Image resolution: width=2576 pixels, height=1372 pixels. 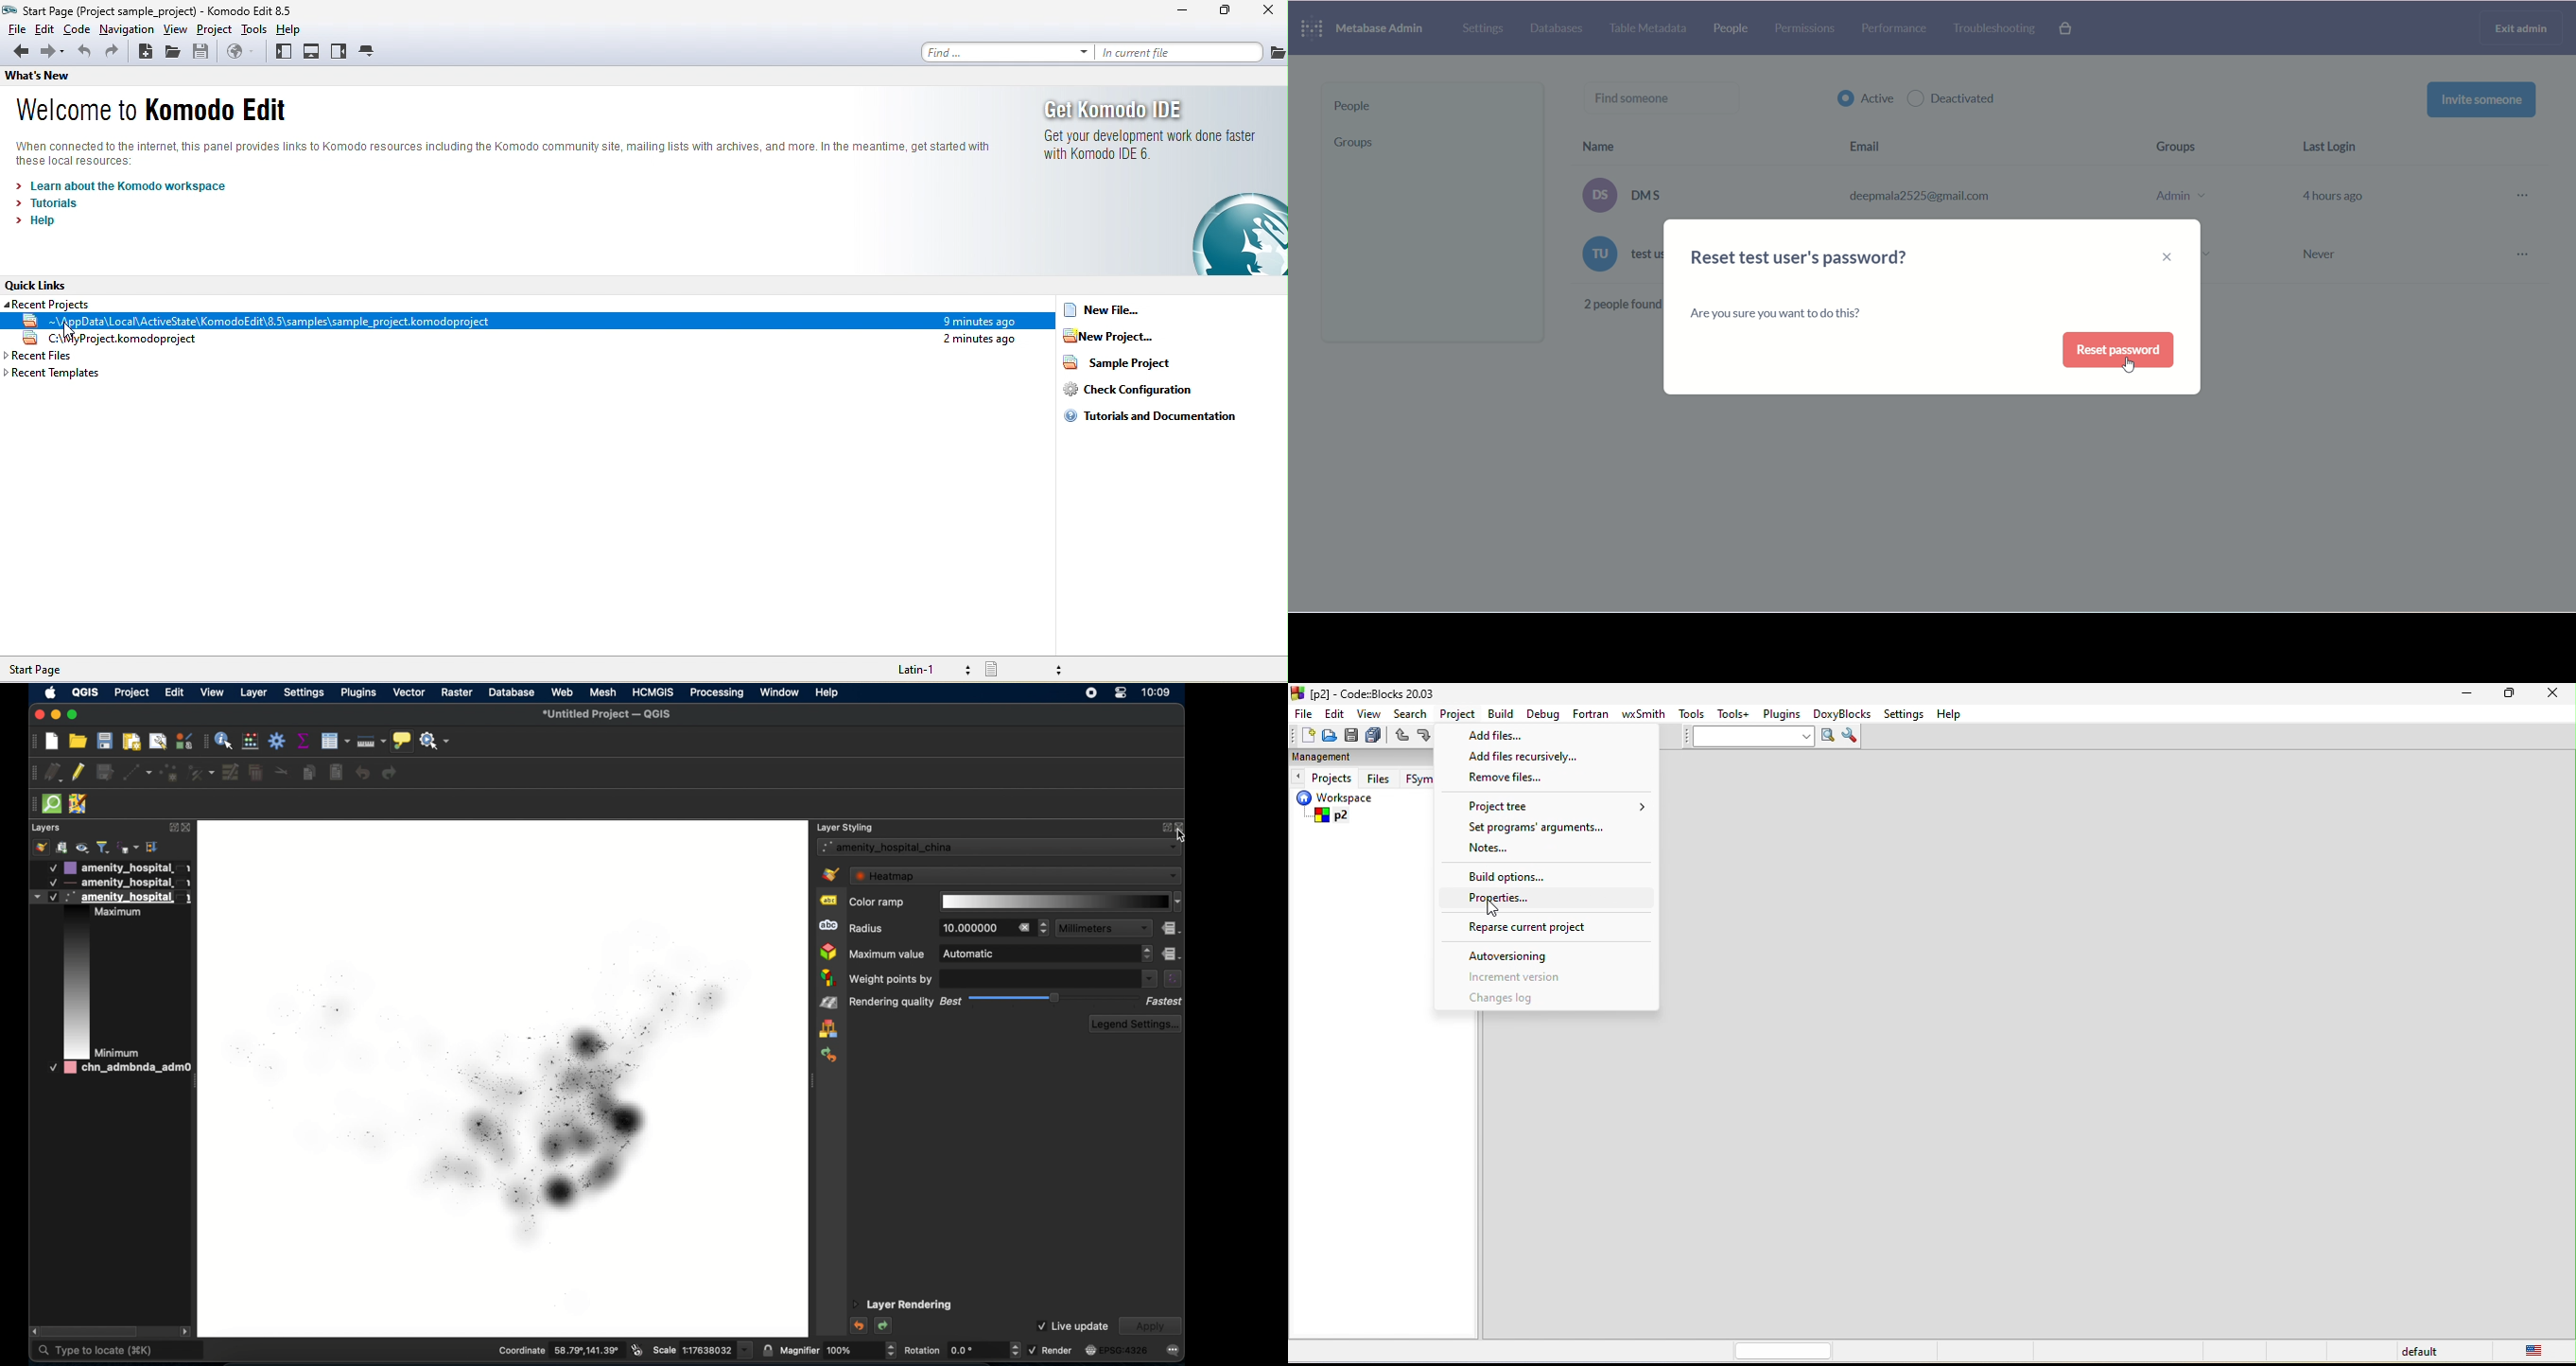 What do you see at coordinates (1021, 670) in the screenshot?
I see `file type` at bounding box center [1021, 670].